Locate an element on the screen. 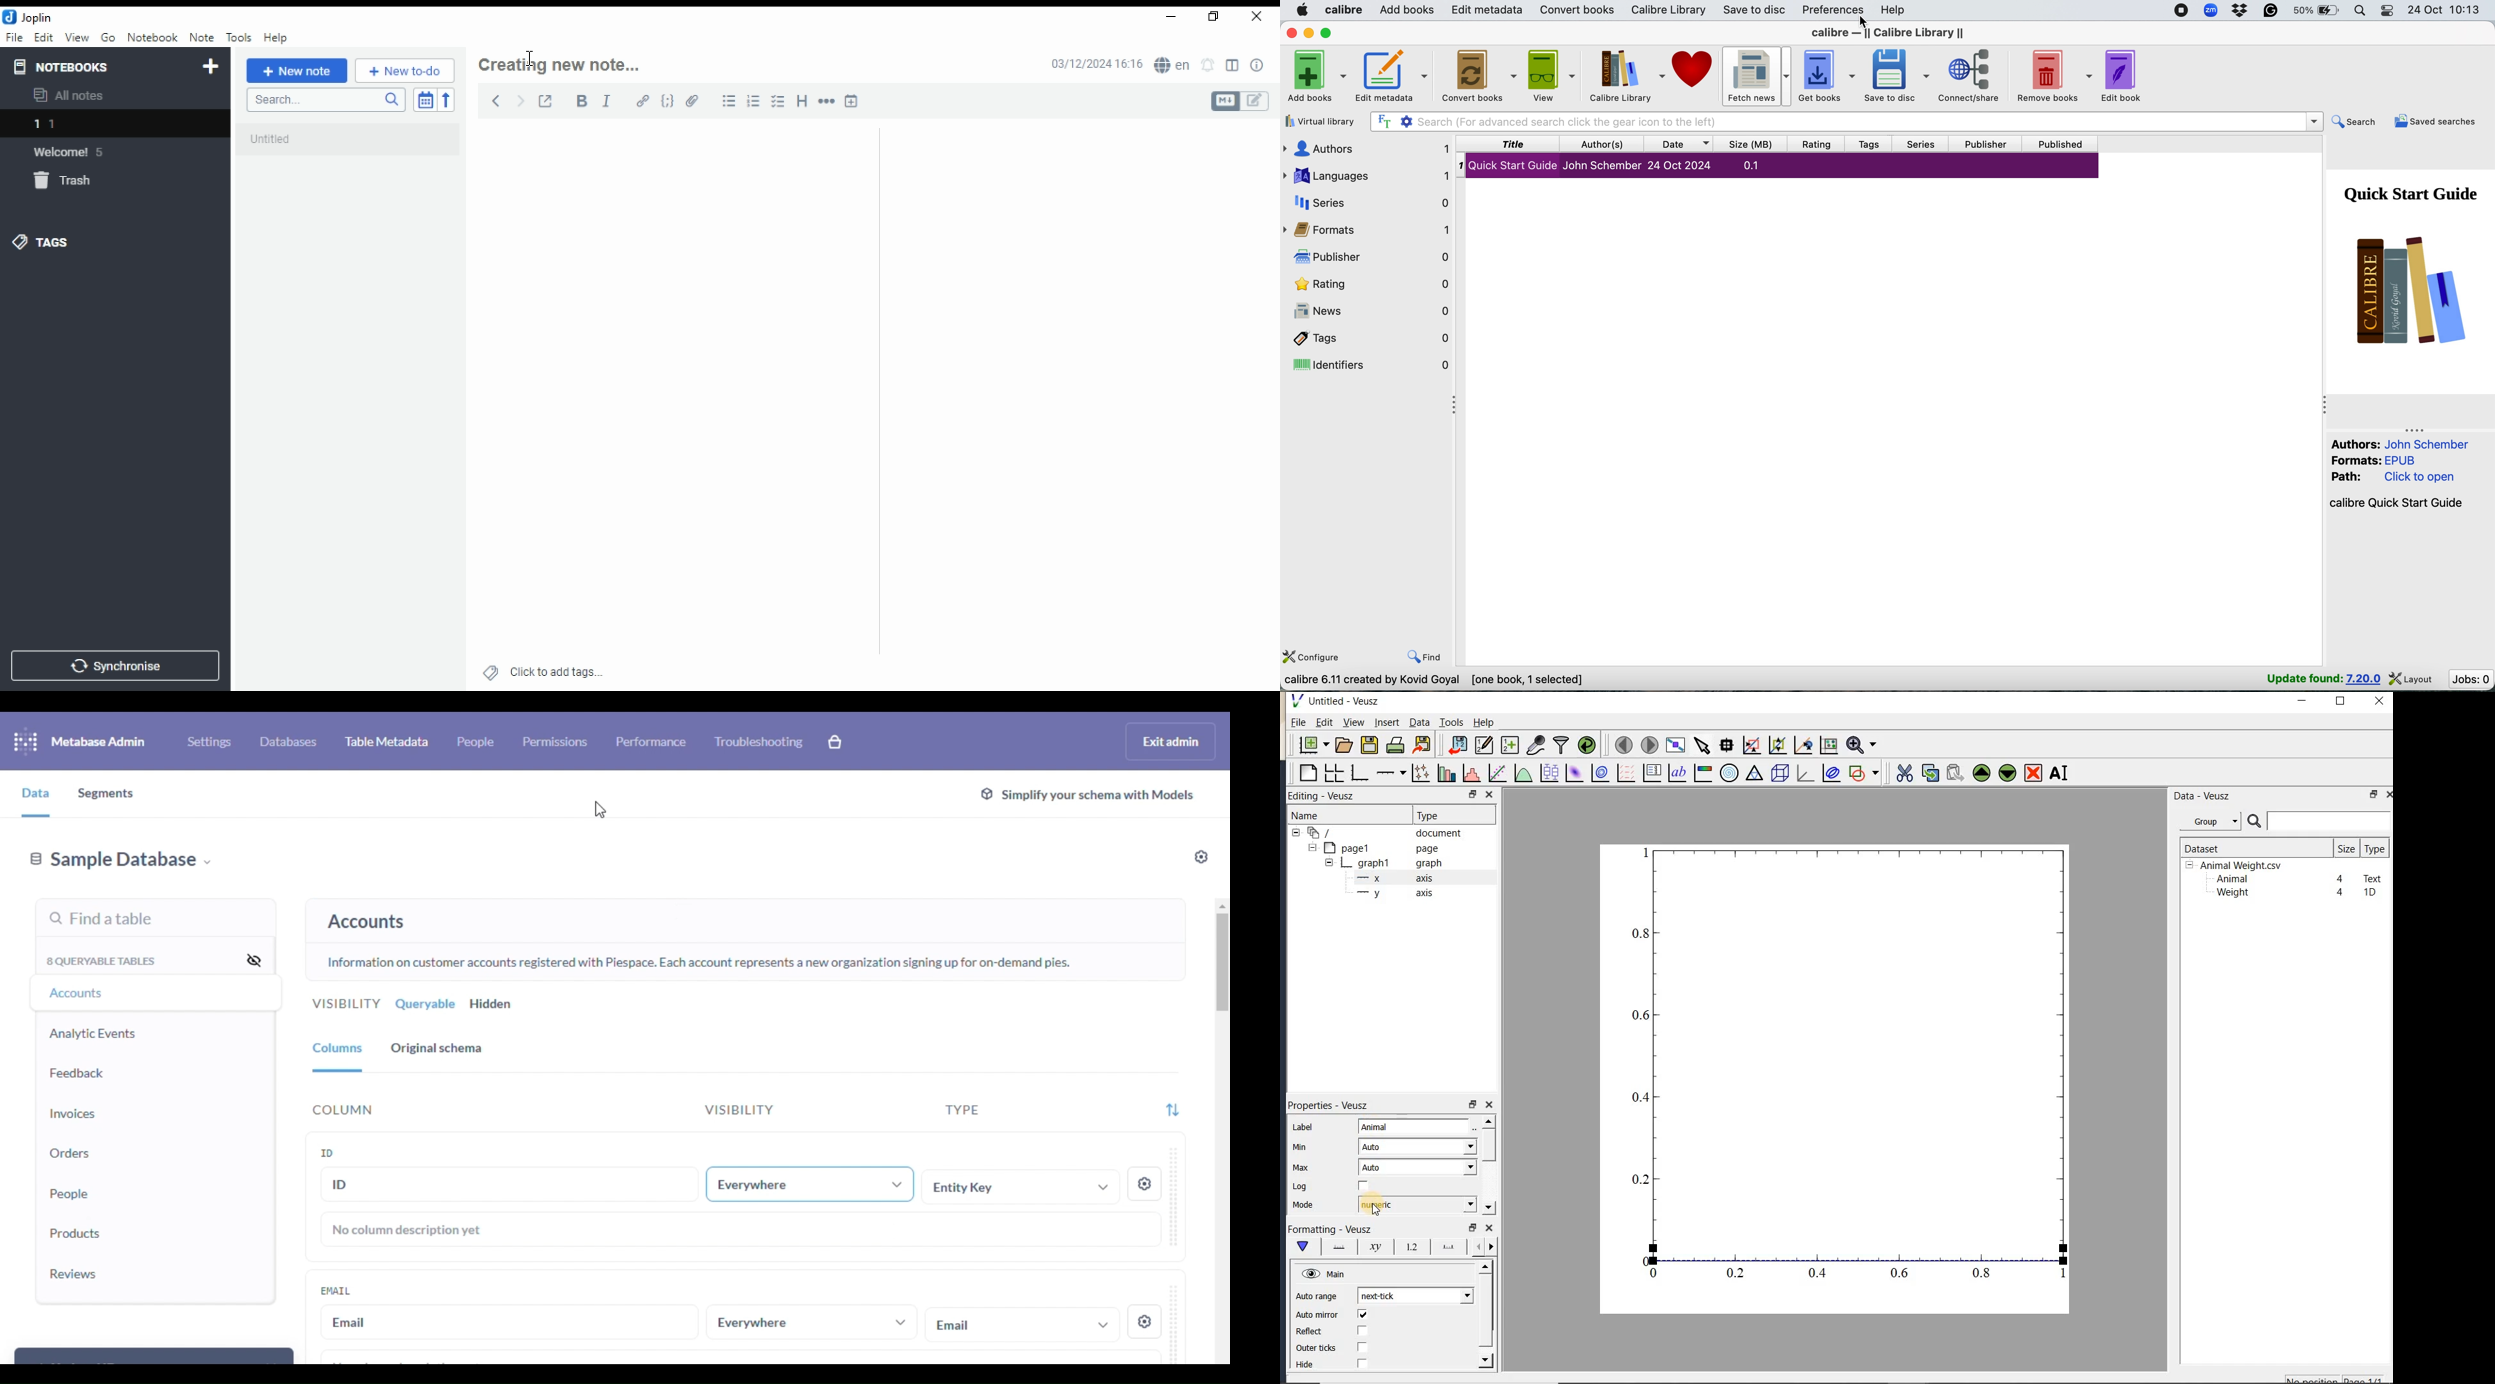 This screenshot has width=2520, height=1400. New to-do is located at coordinates (405, 71).